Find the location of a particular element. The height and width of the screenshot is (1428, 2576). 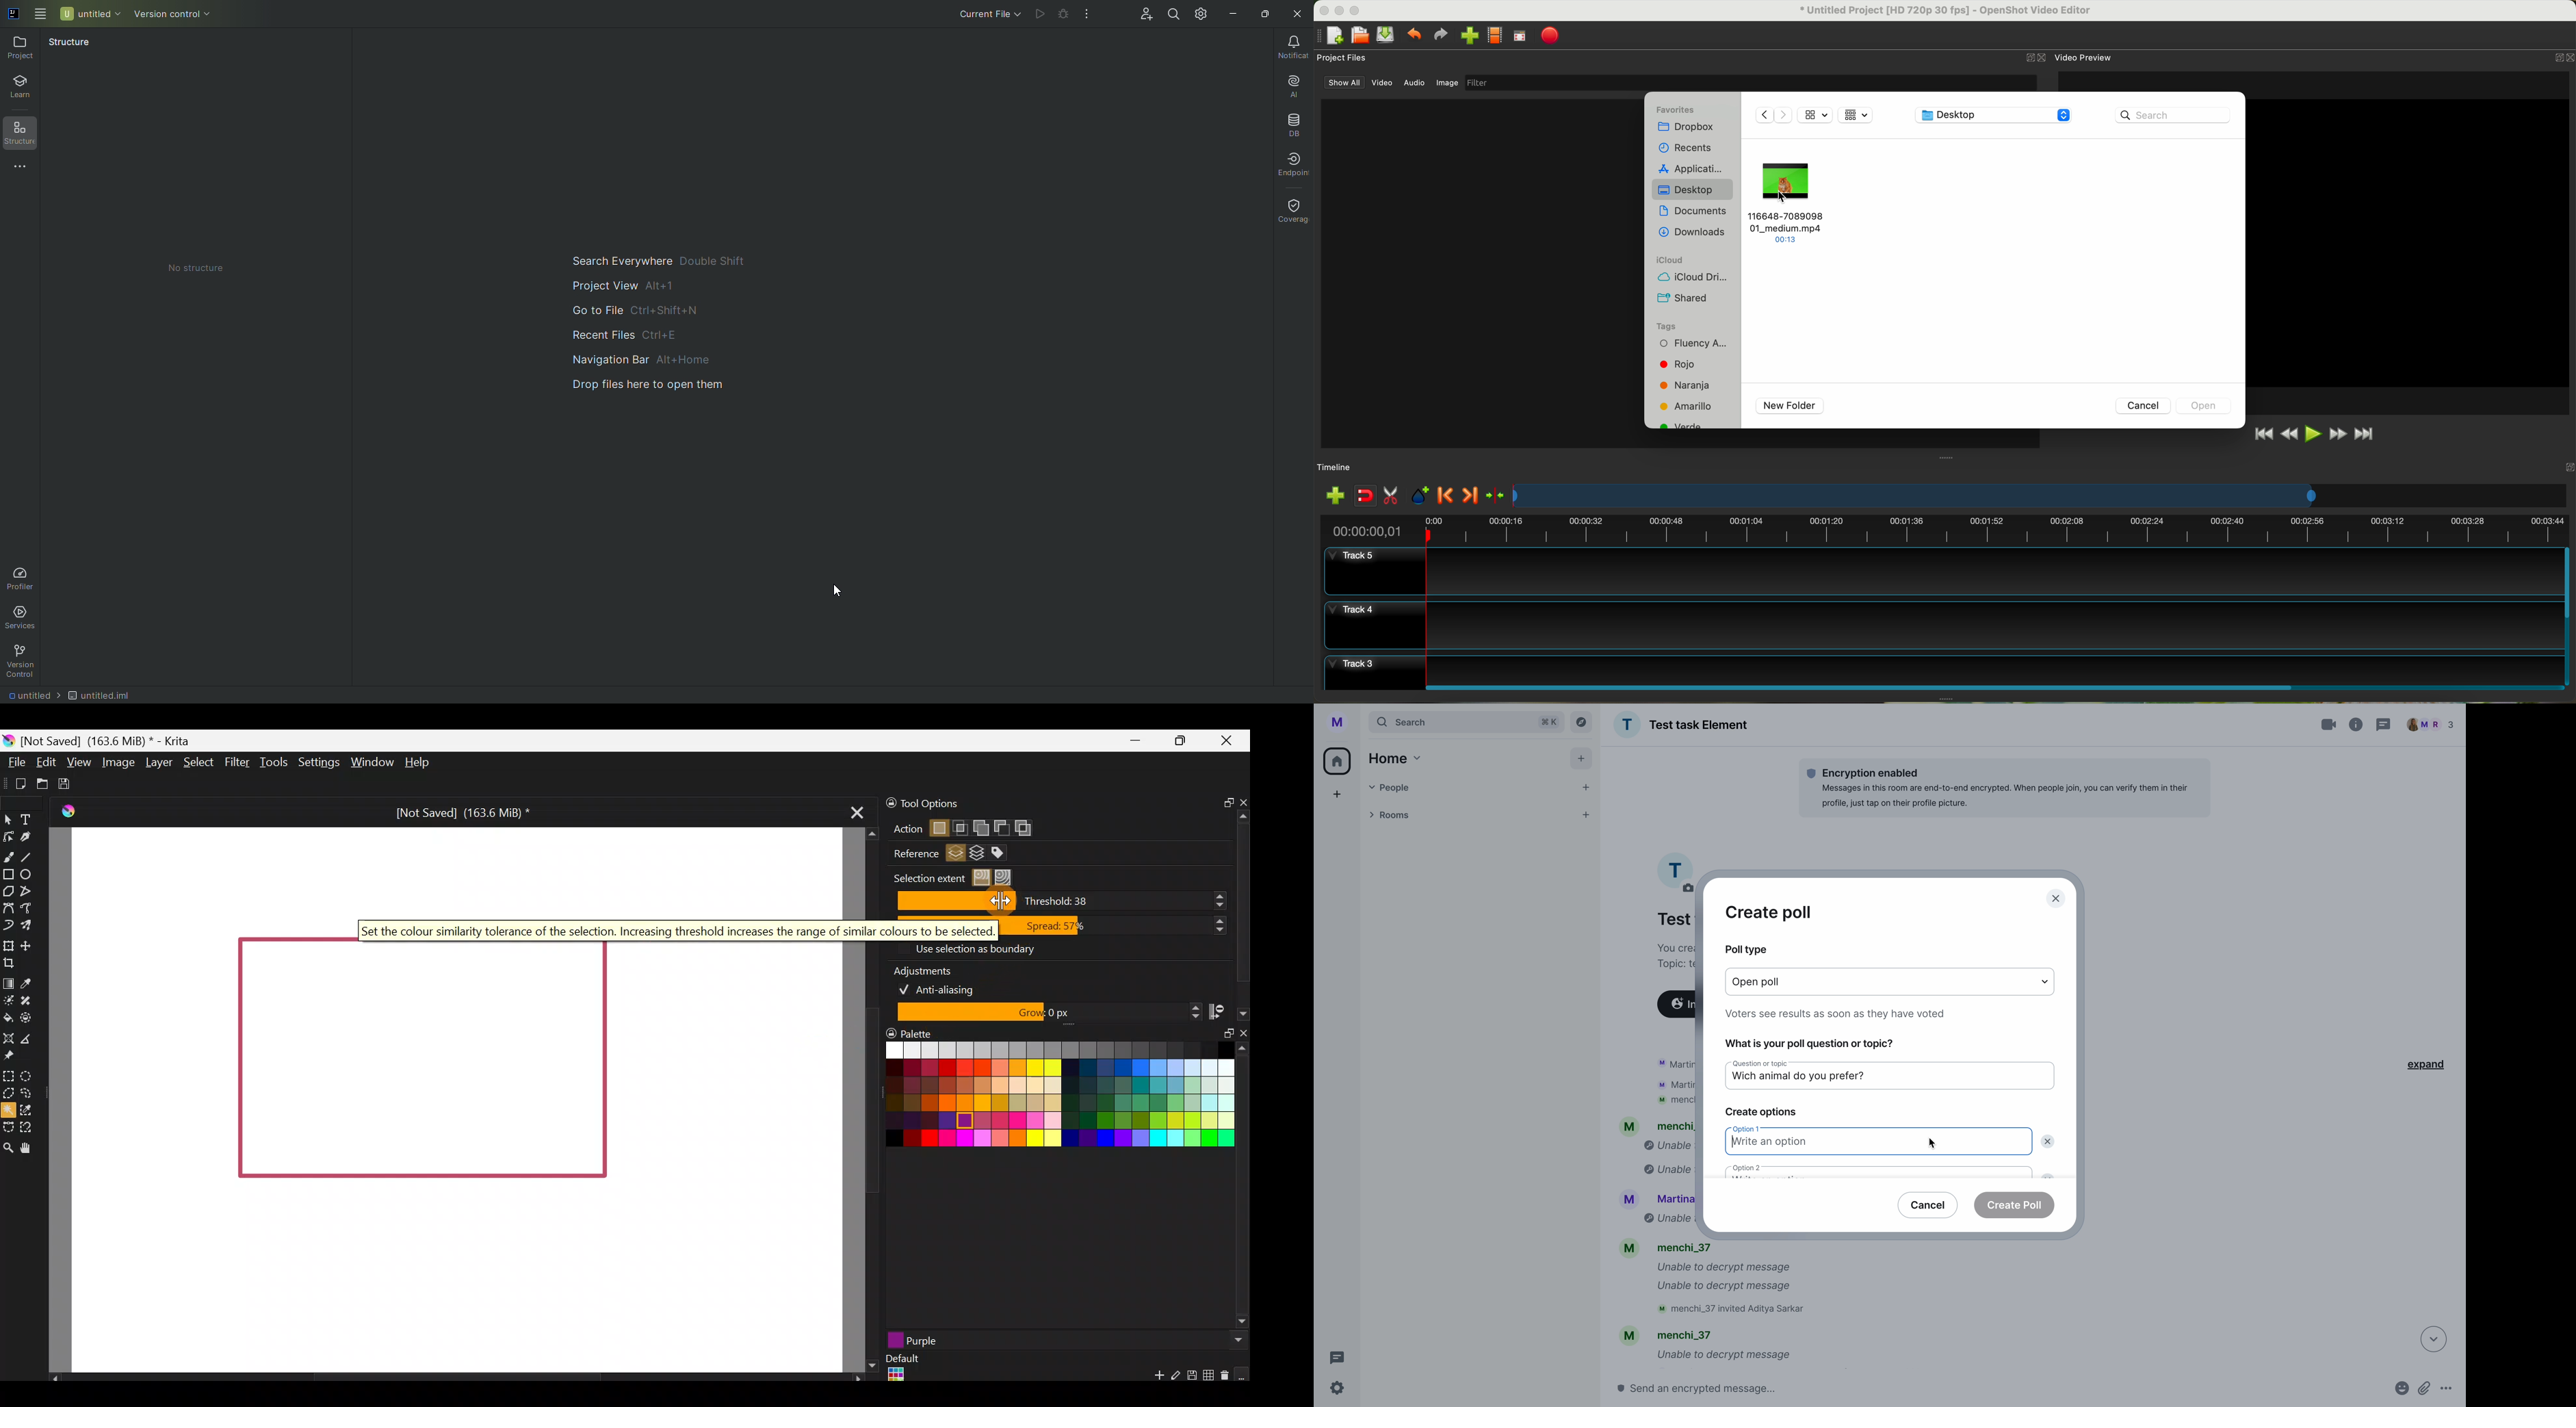

gird view is located at coordinates (1815, 113).